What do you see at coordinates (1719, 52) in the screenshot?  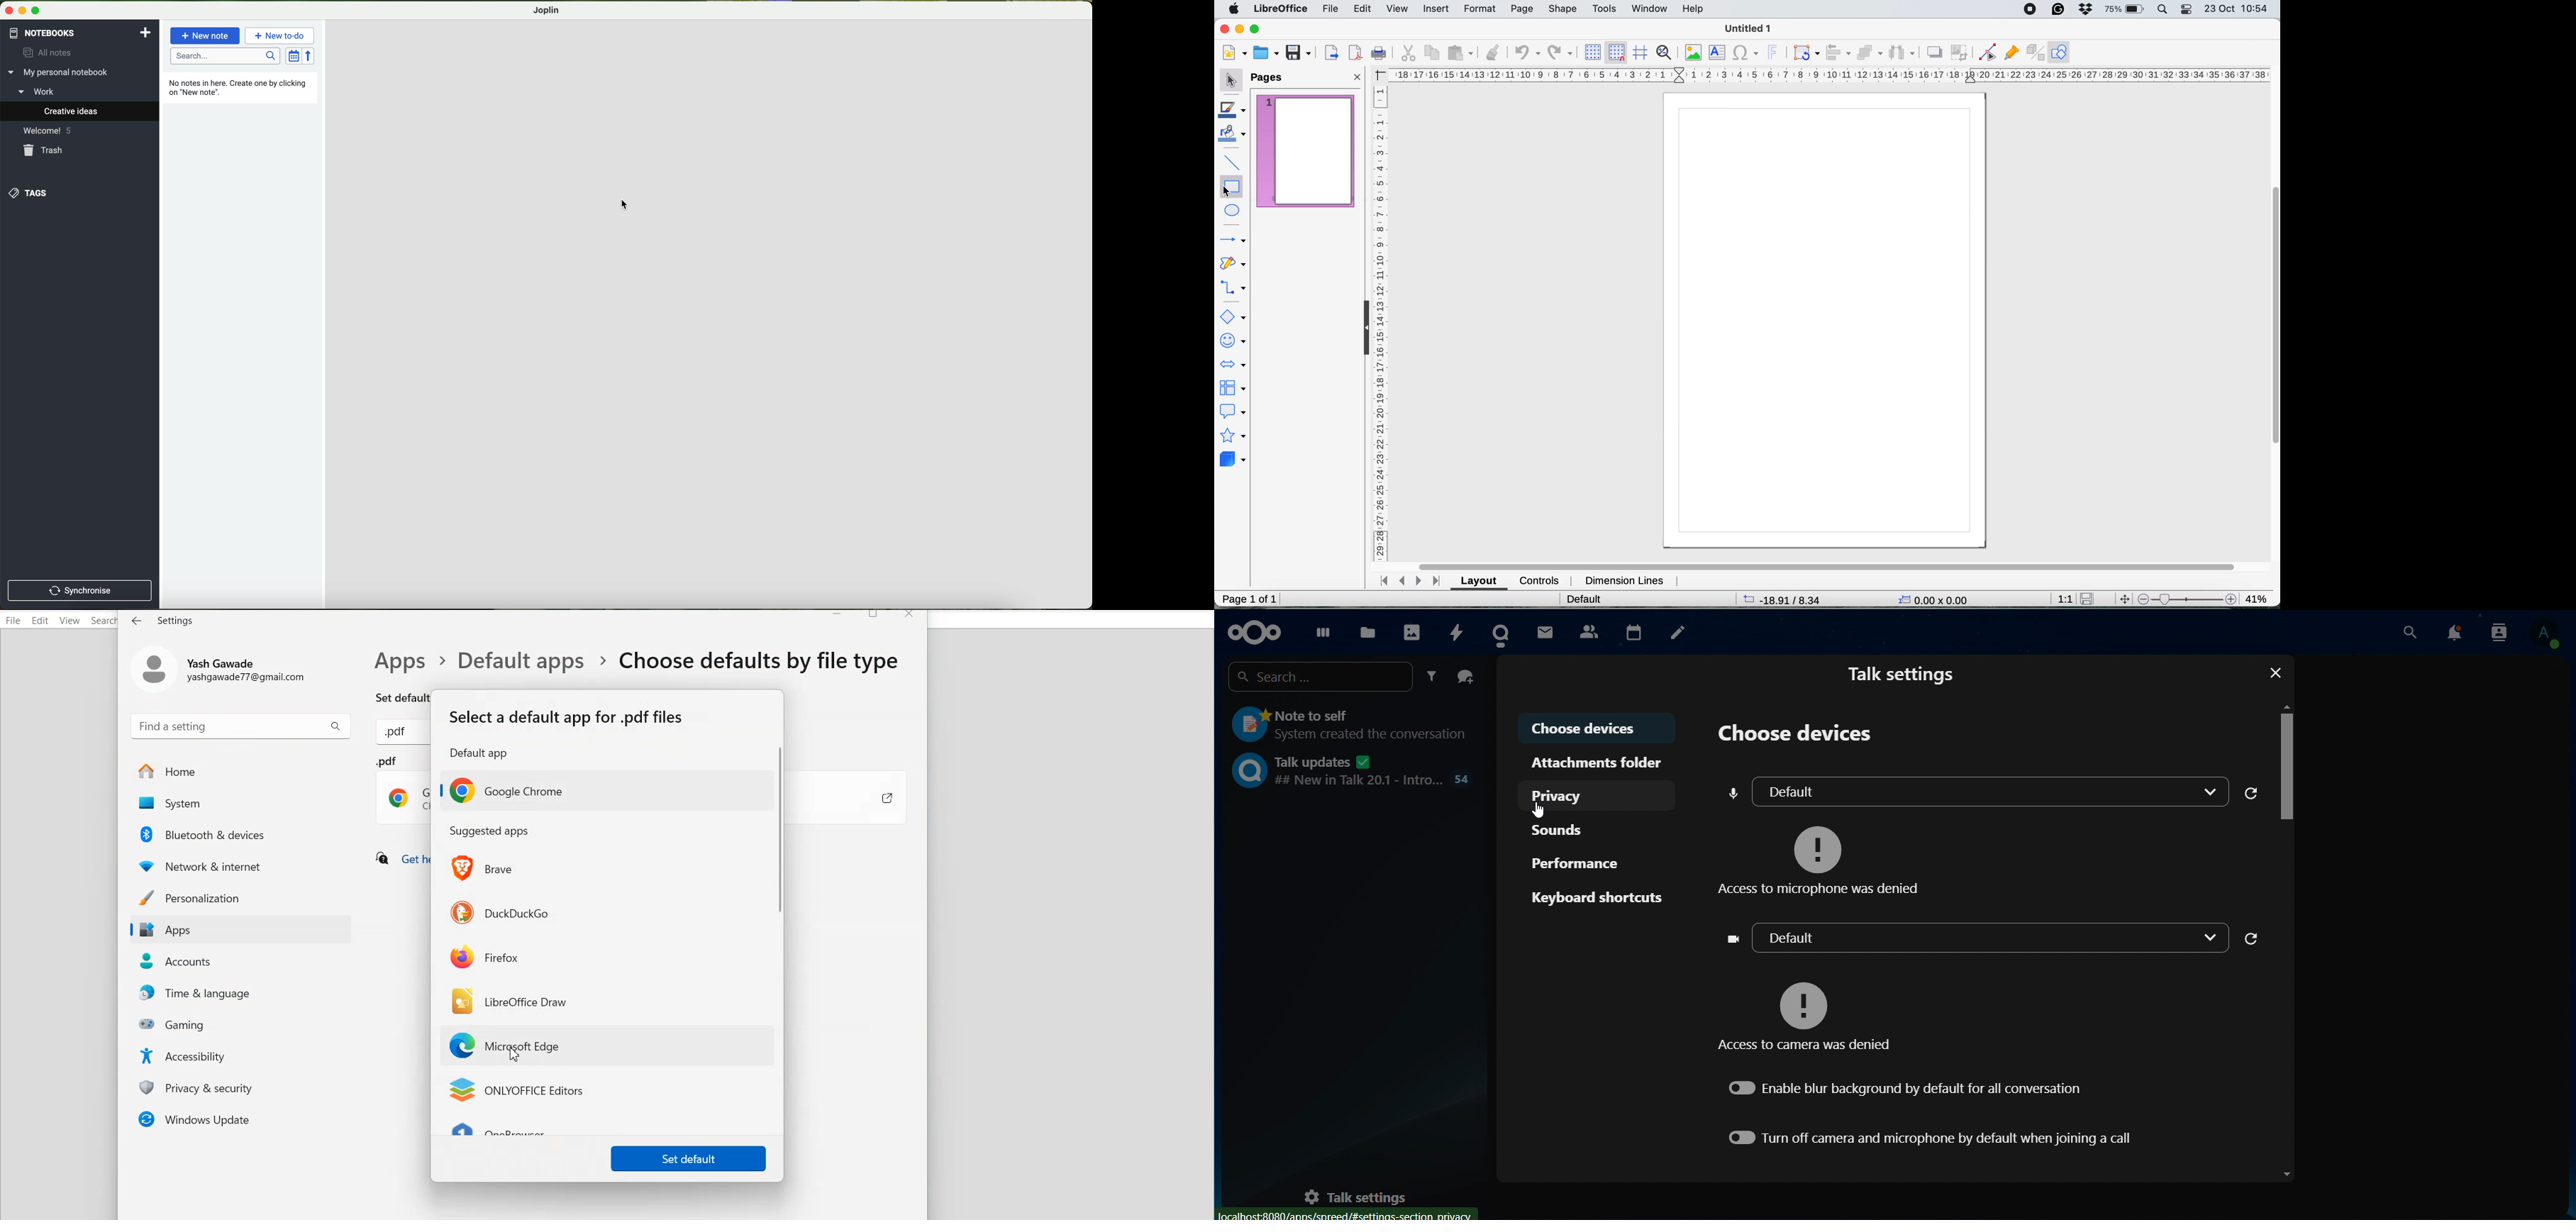 I see `insert text box` at bounding box center [1719, 52].